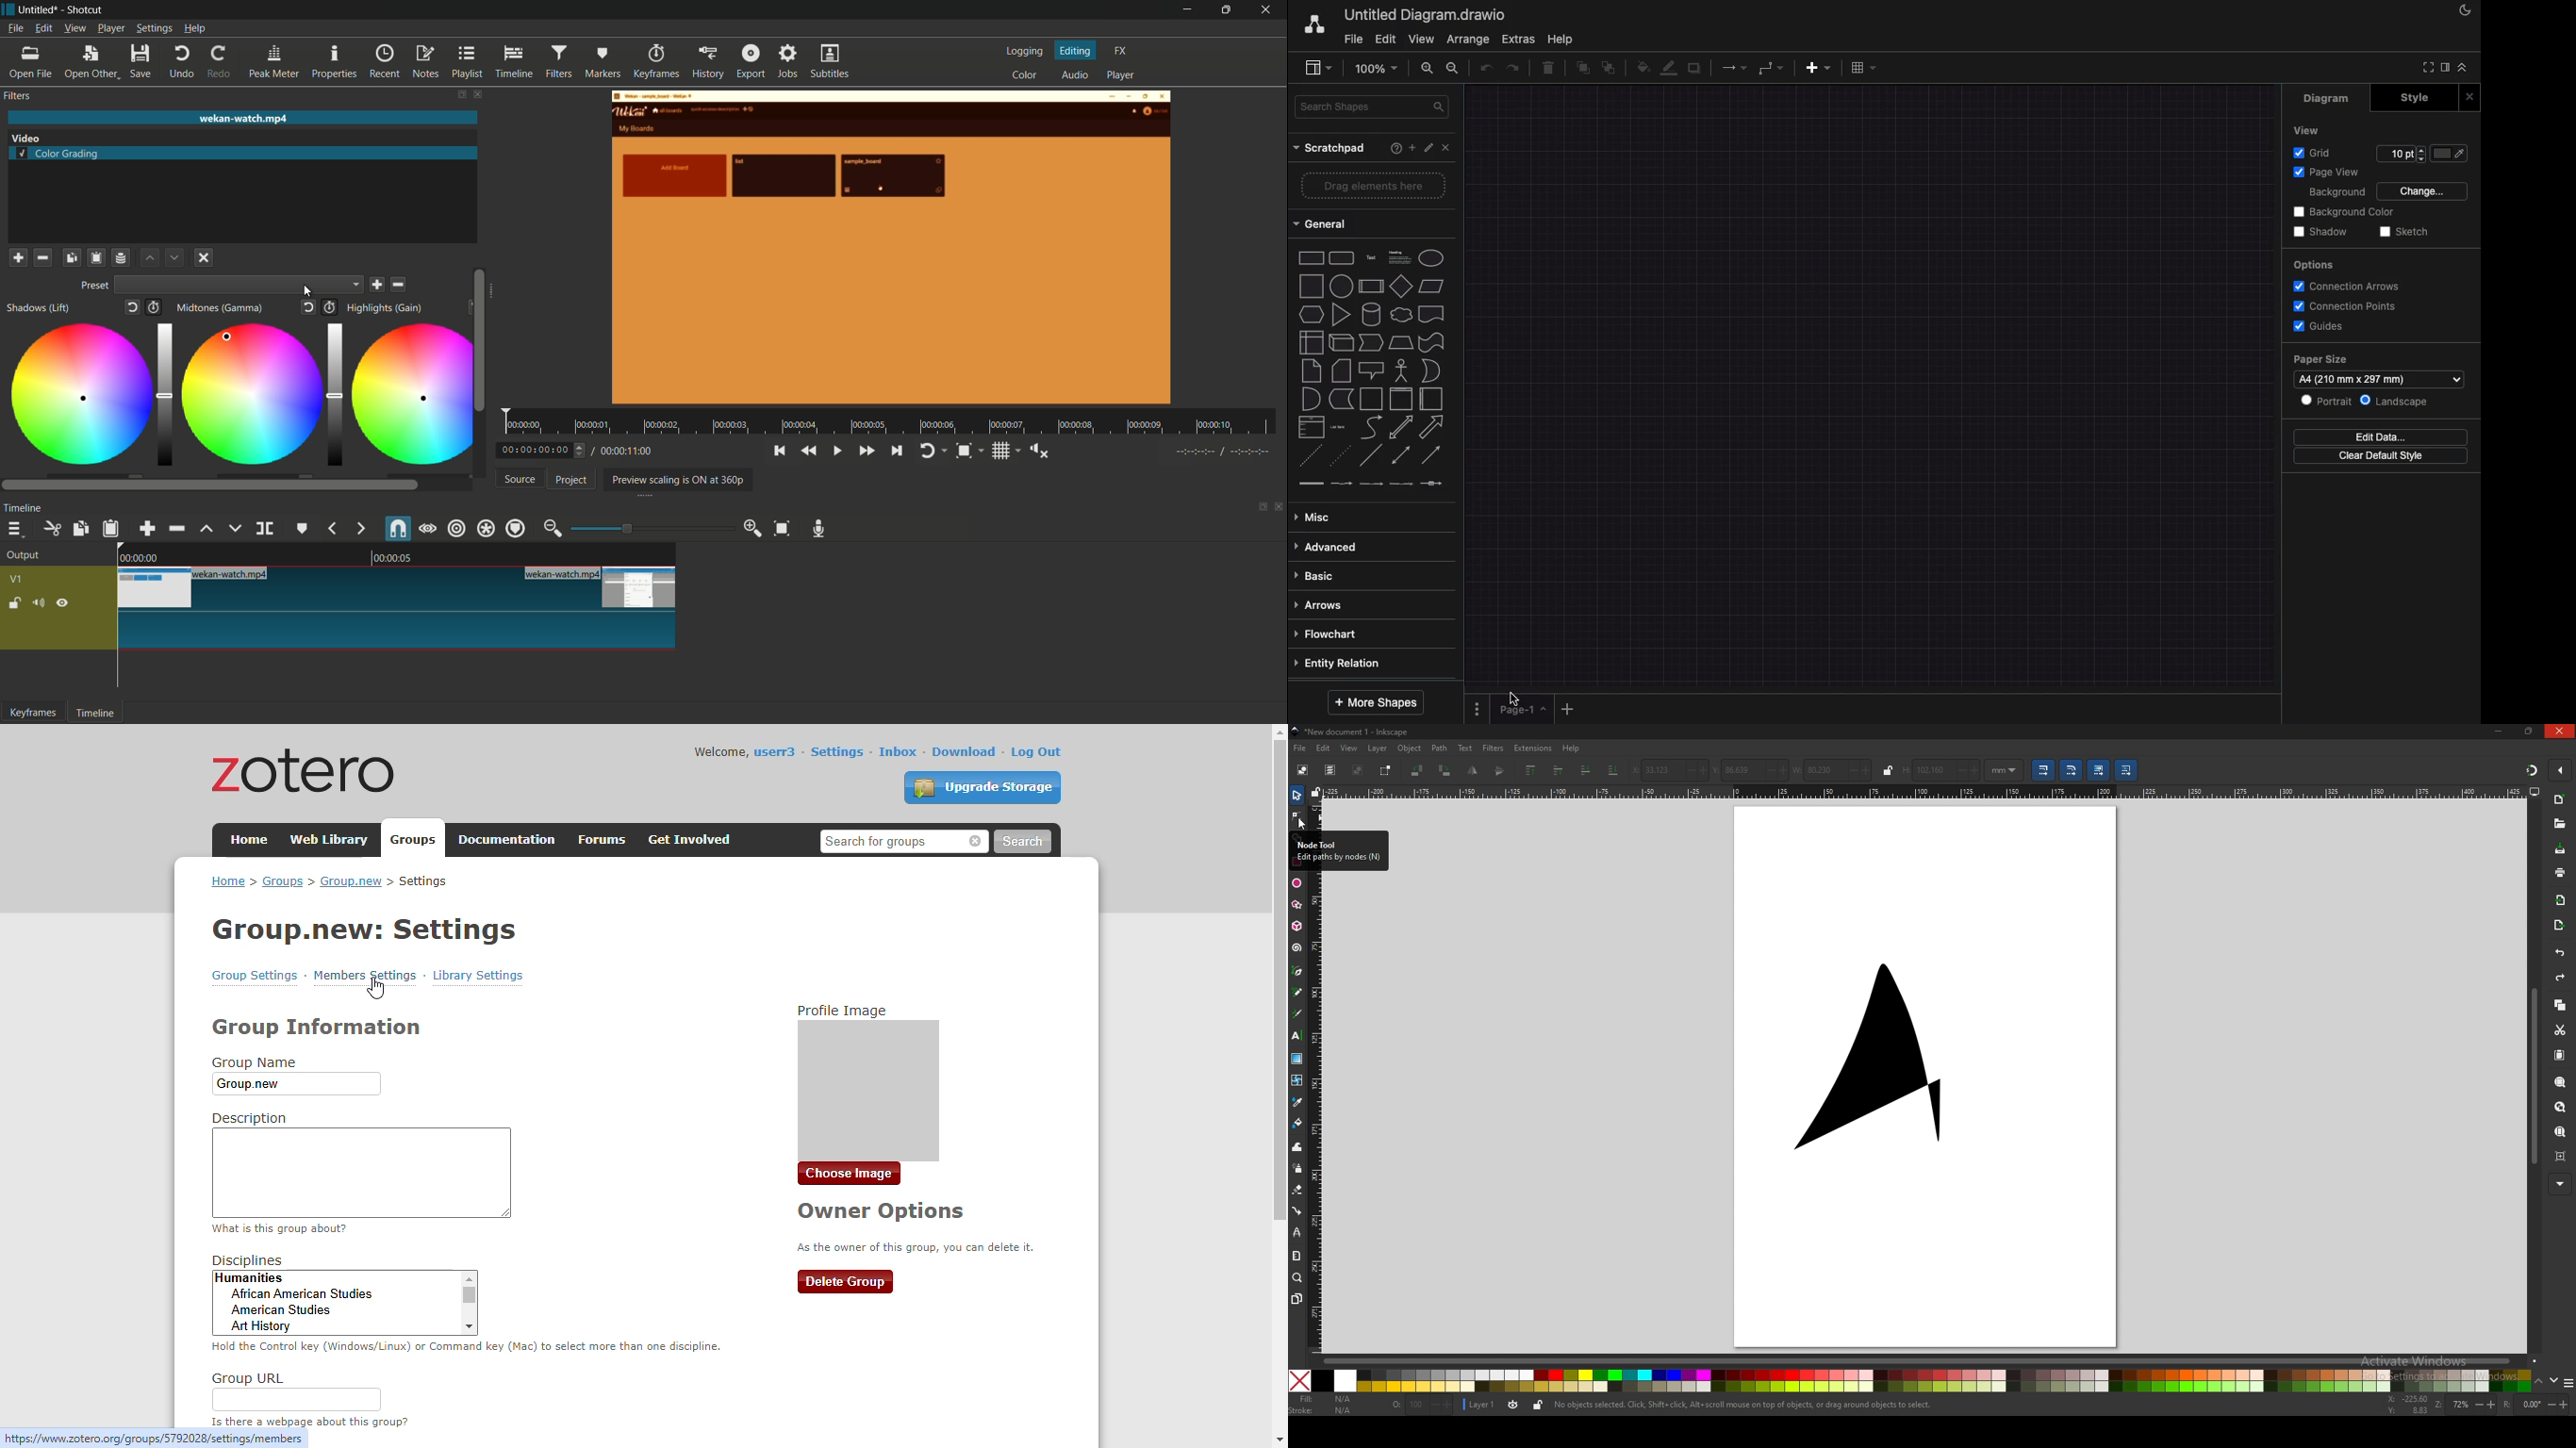 The image size is (2576, 1456). Describe the element at coordinates (485, 529) in the screenshot. I see `ripple all tracks` at that location.